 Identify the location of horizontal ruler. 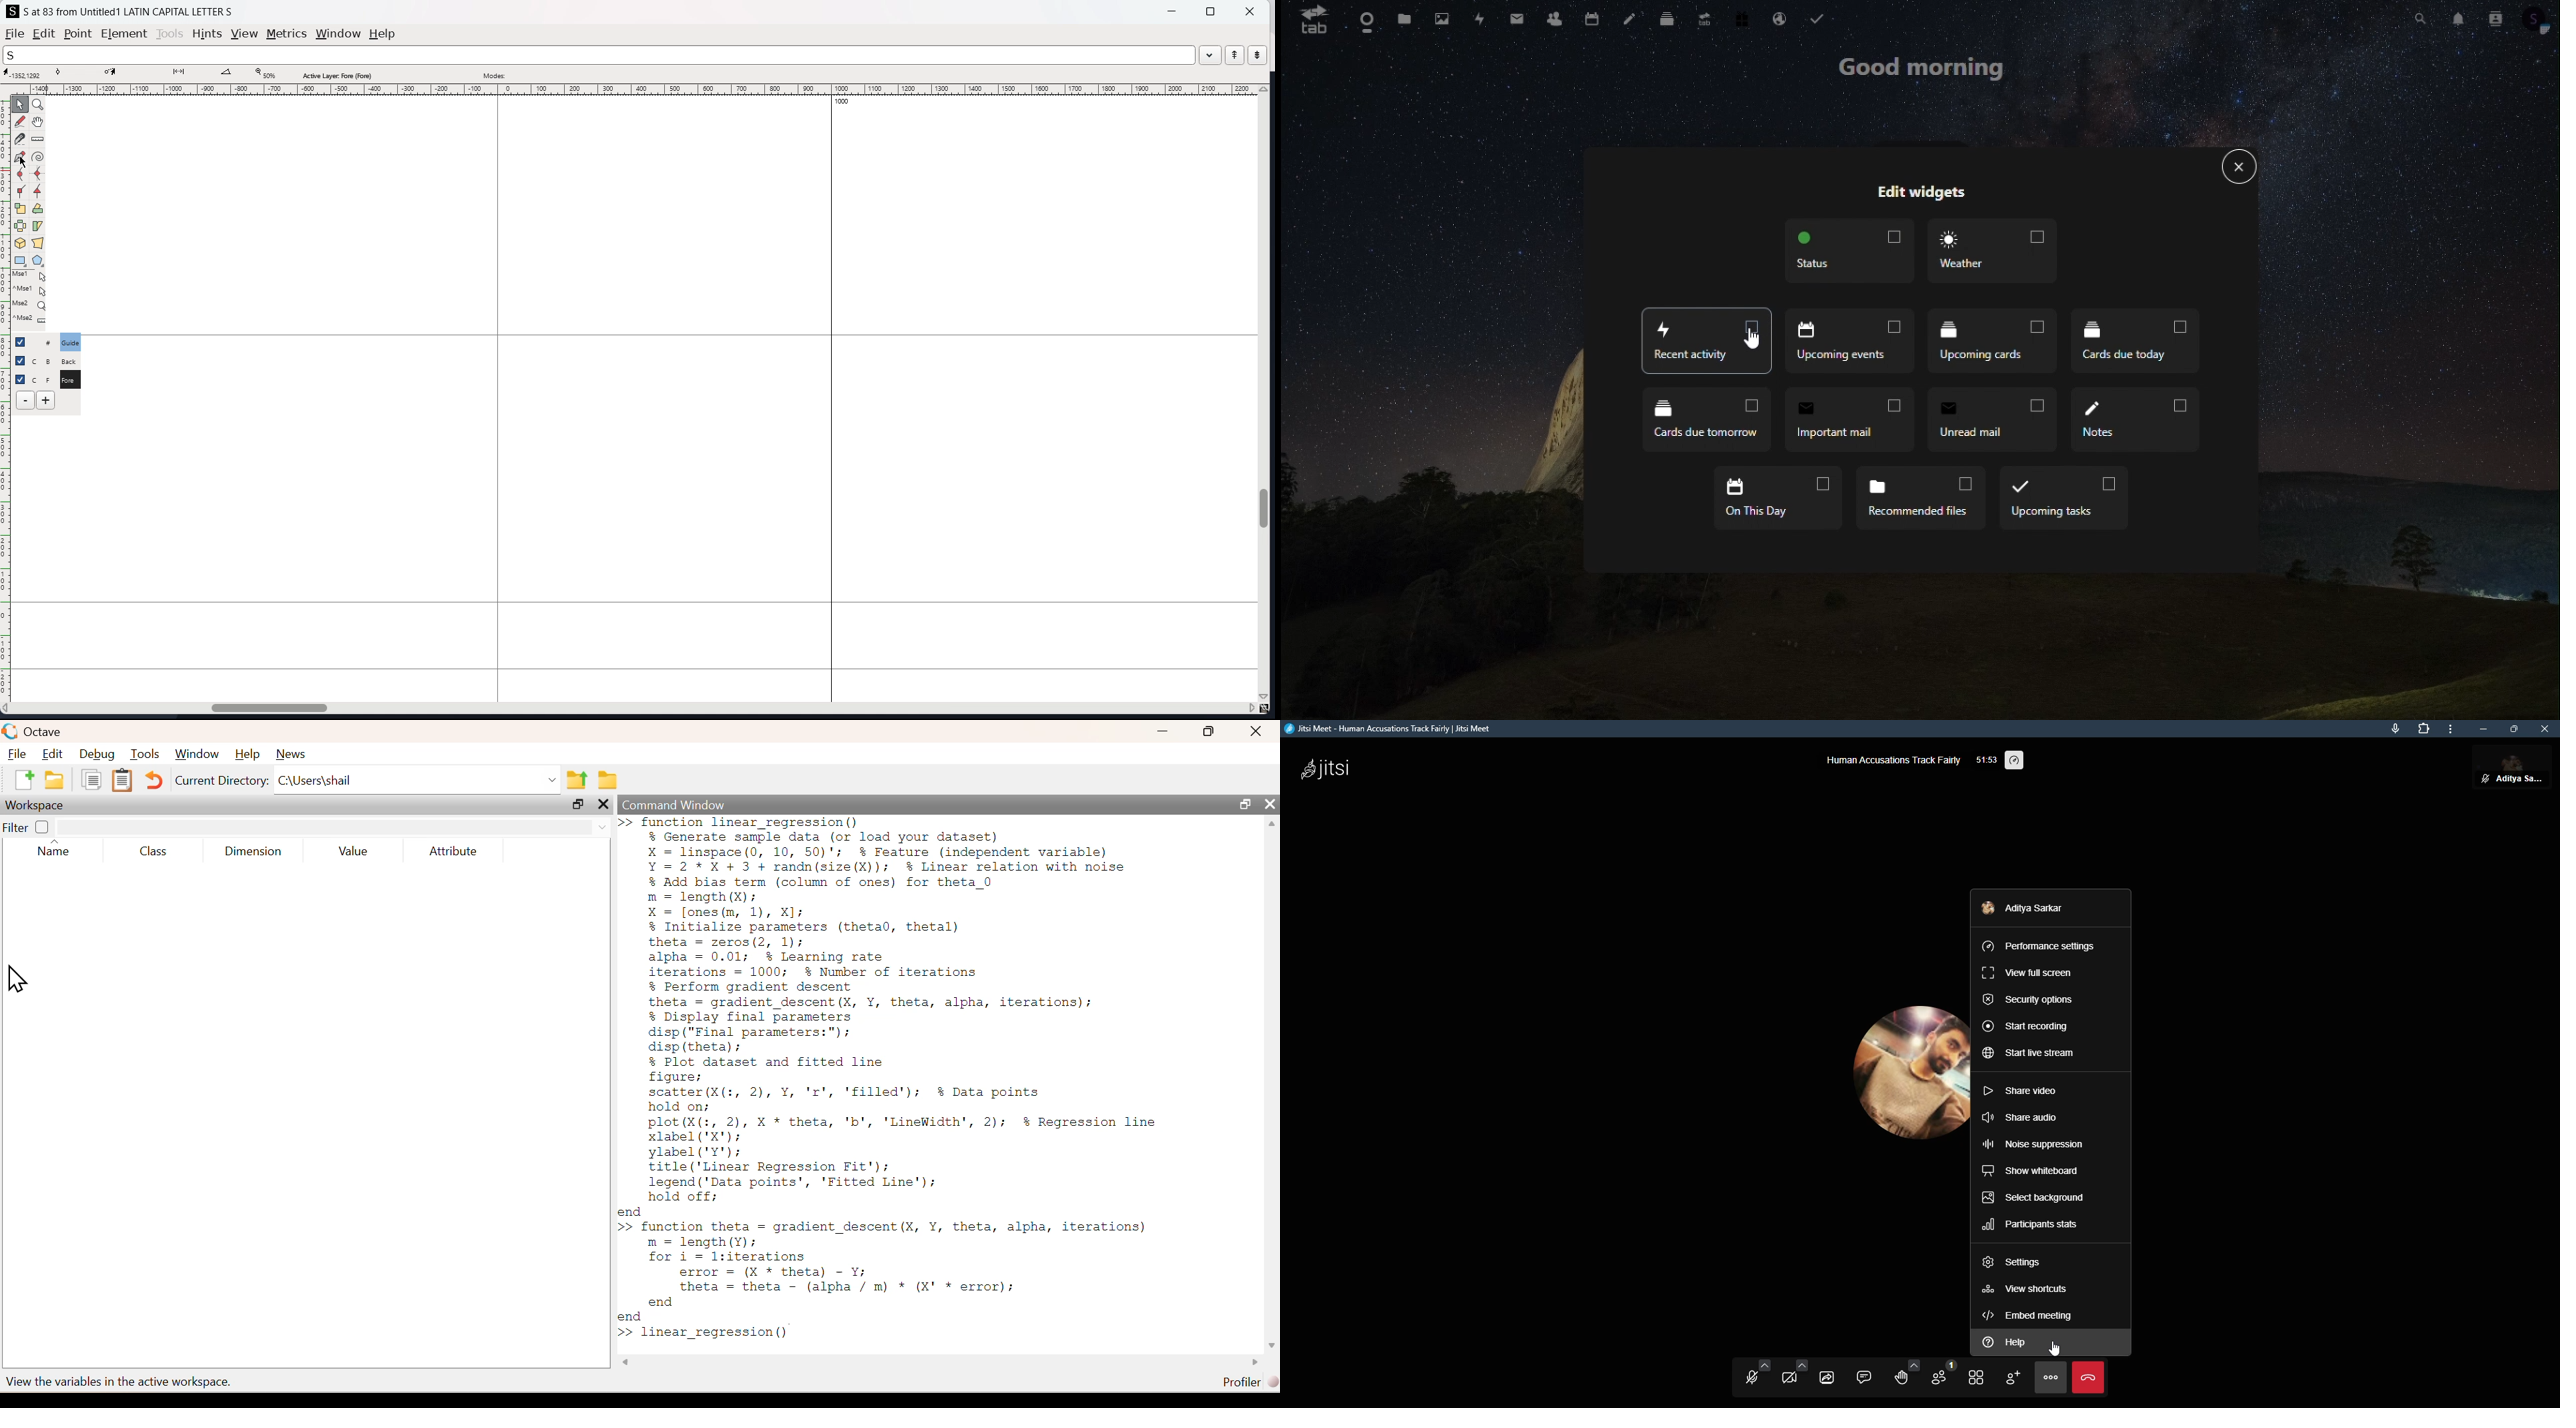
(631, 89).